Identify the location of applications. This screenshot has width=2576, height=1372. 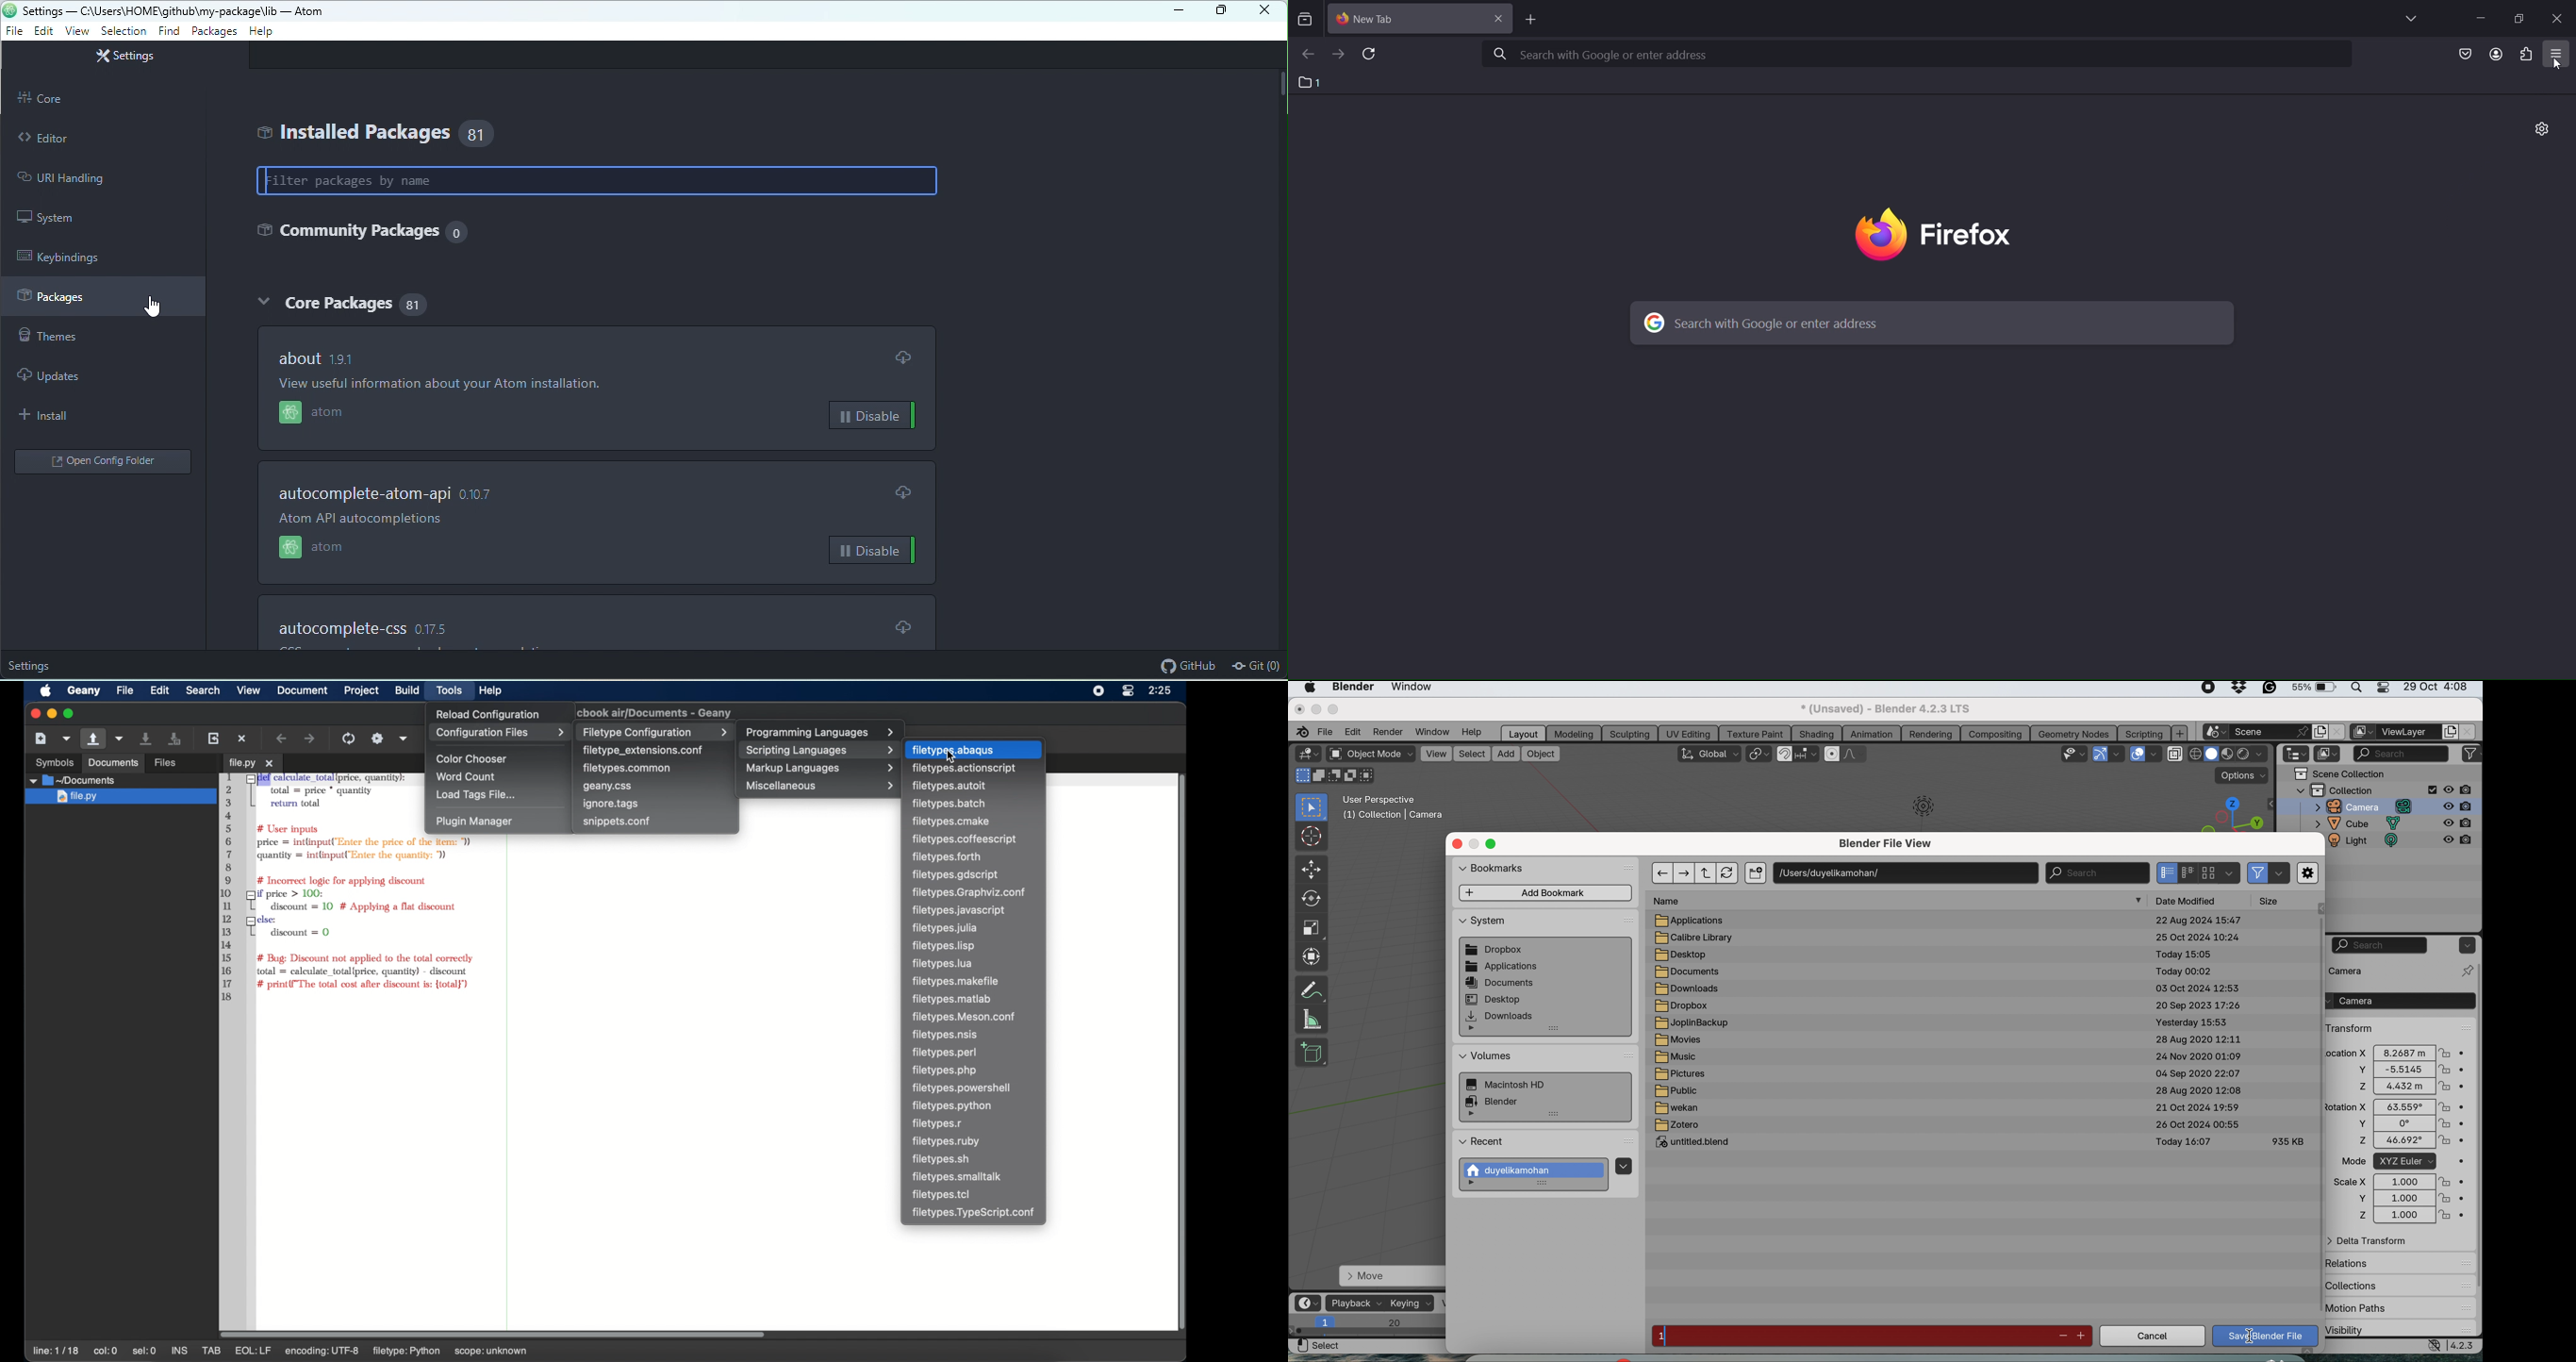
(1502, 967).